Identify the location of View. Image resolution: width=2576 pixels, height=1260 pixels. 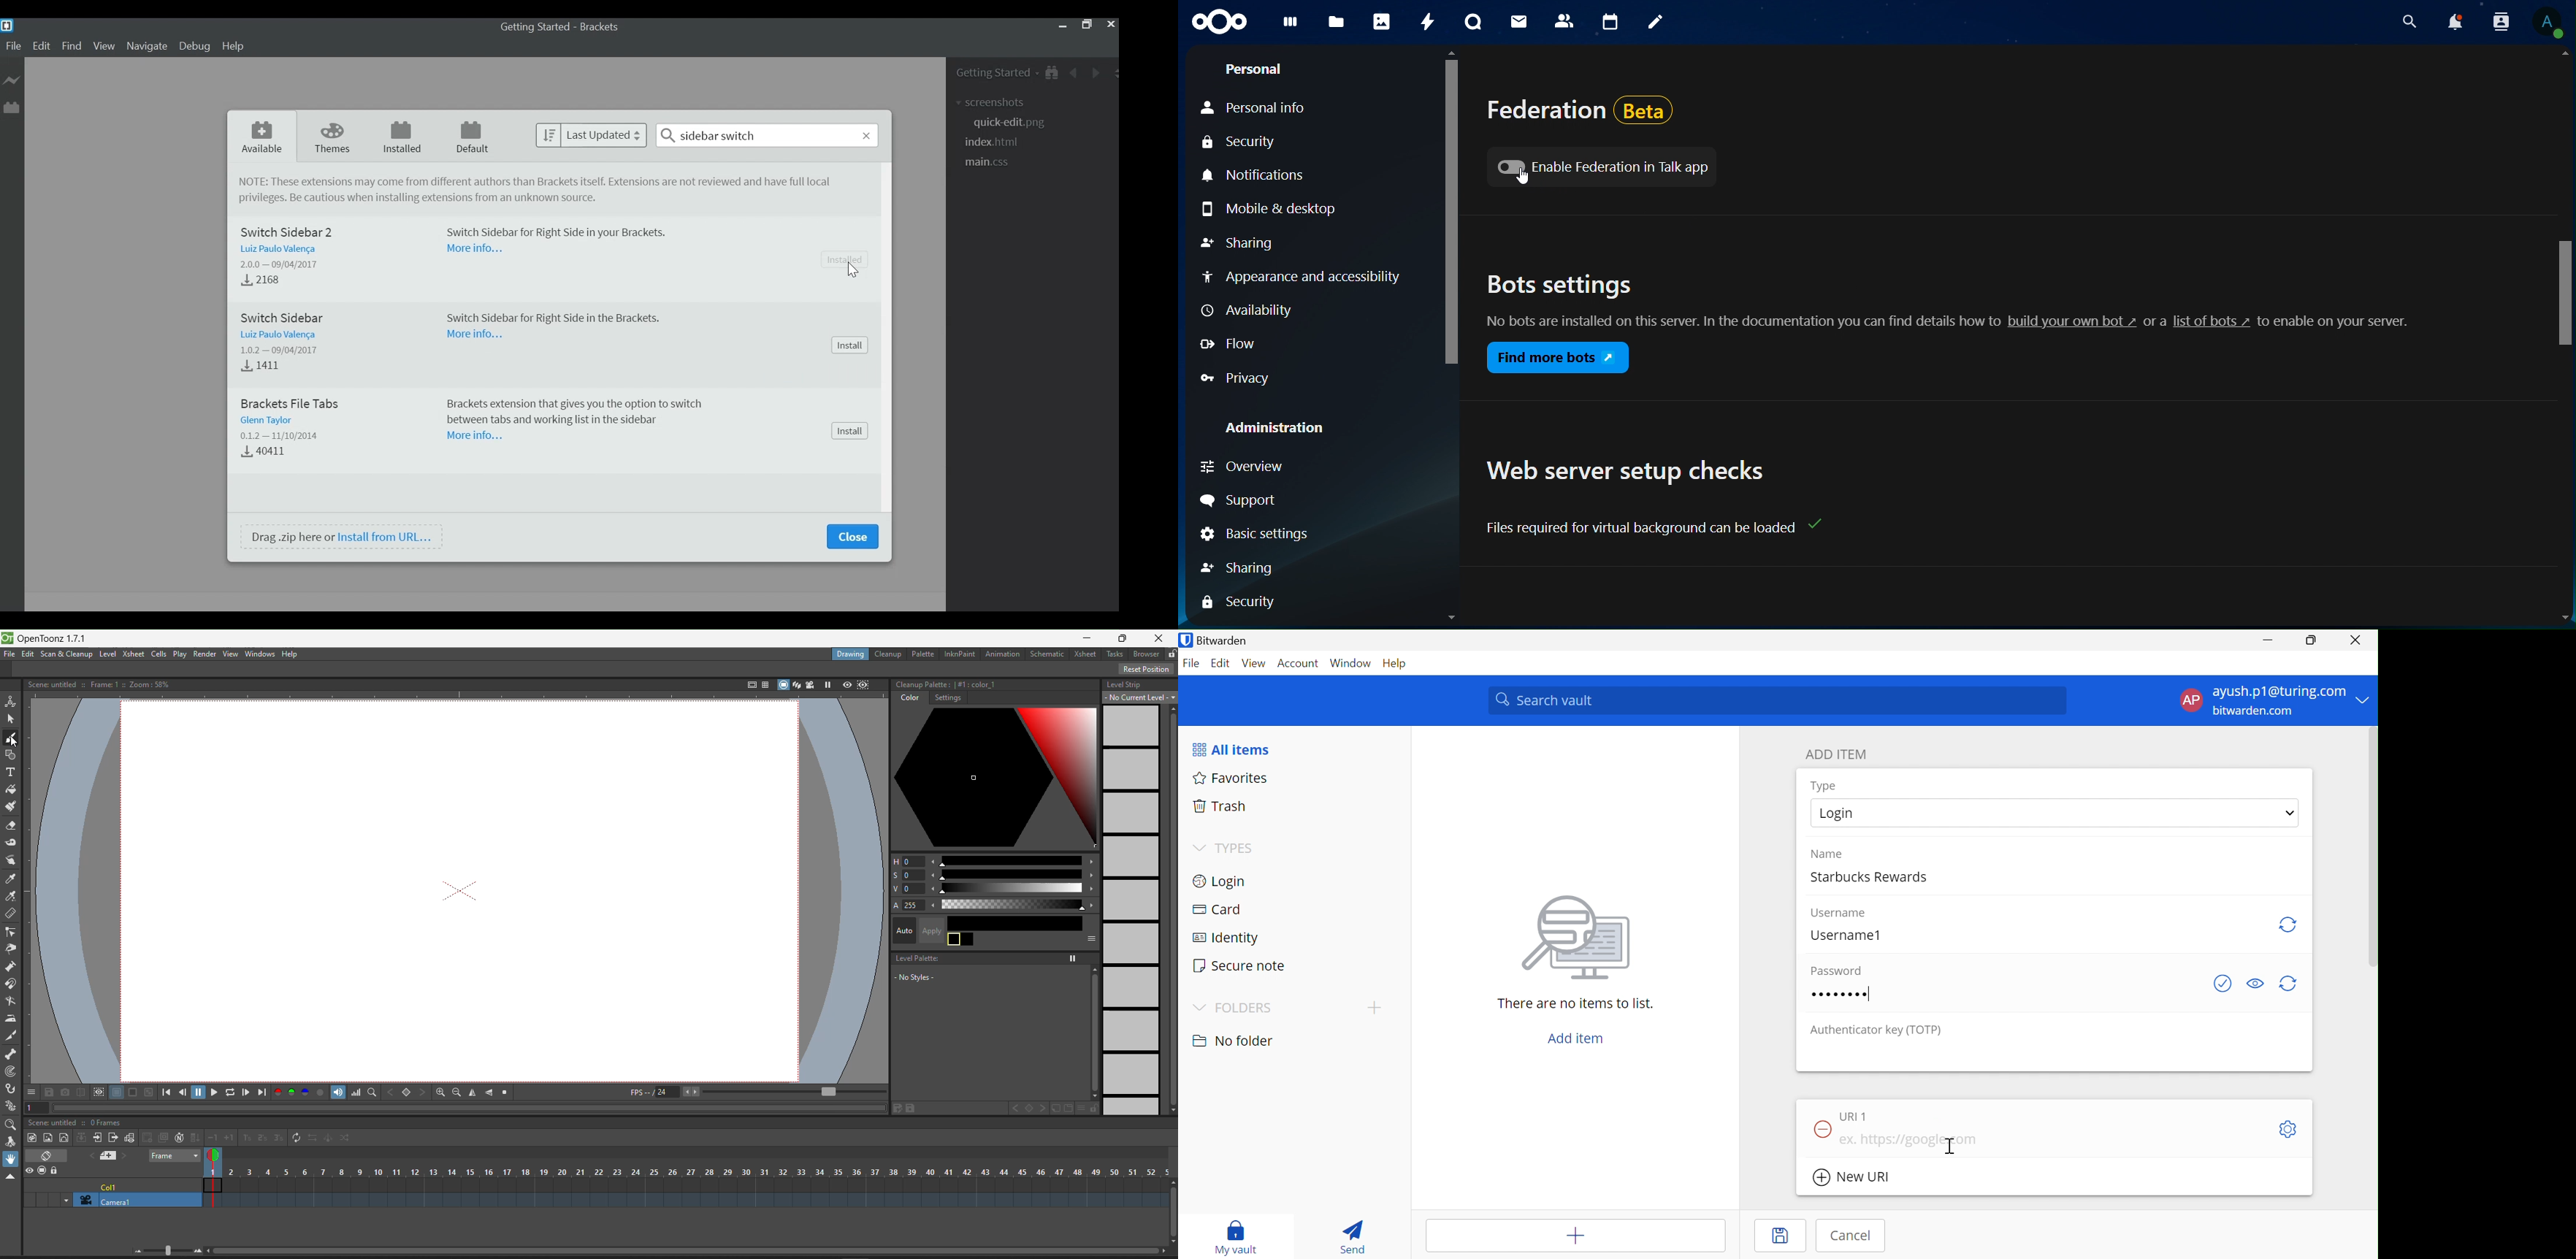
(1254, 665).